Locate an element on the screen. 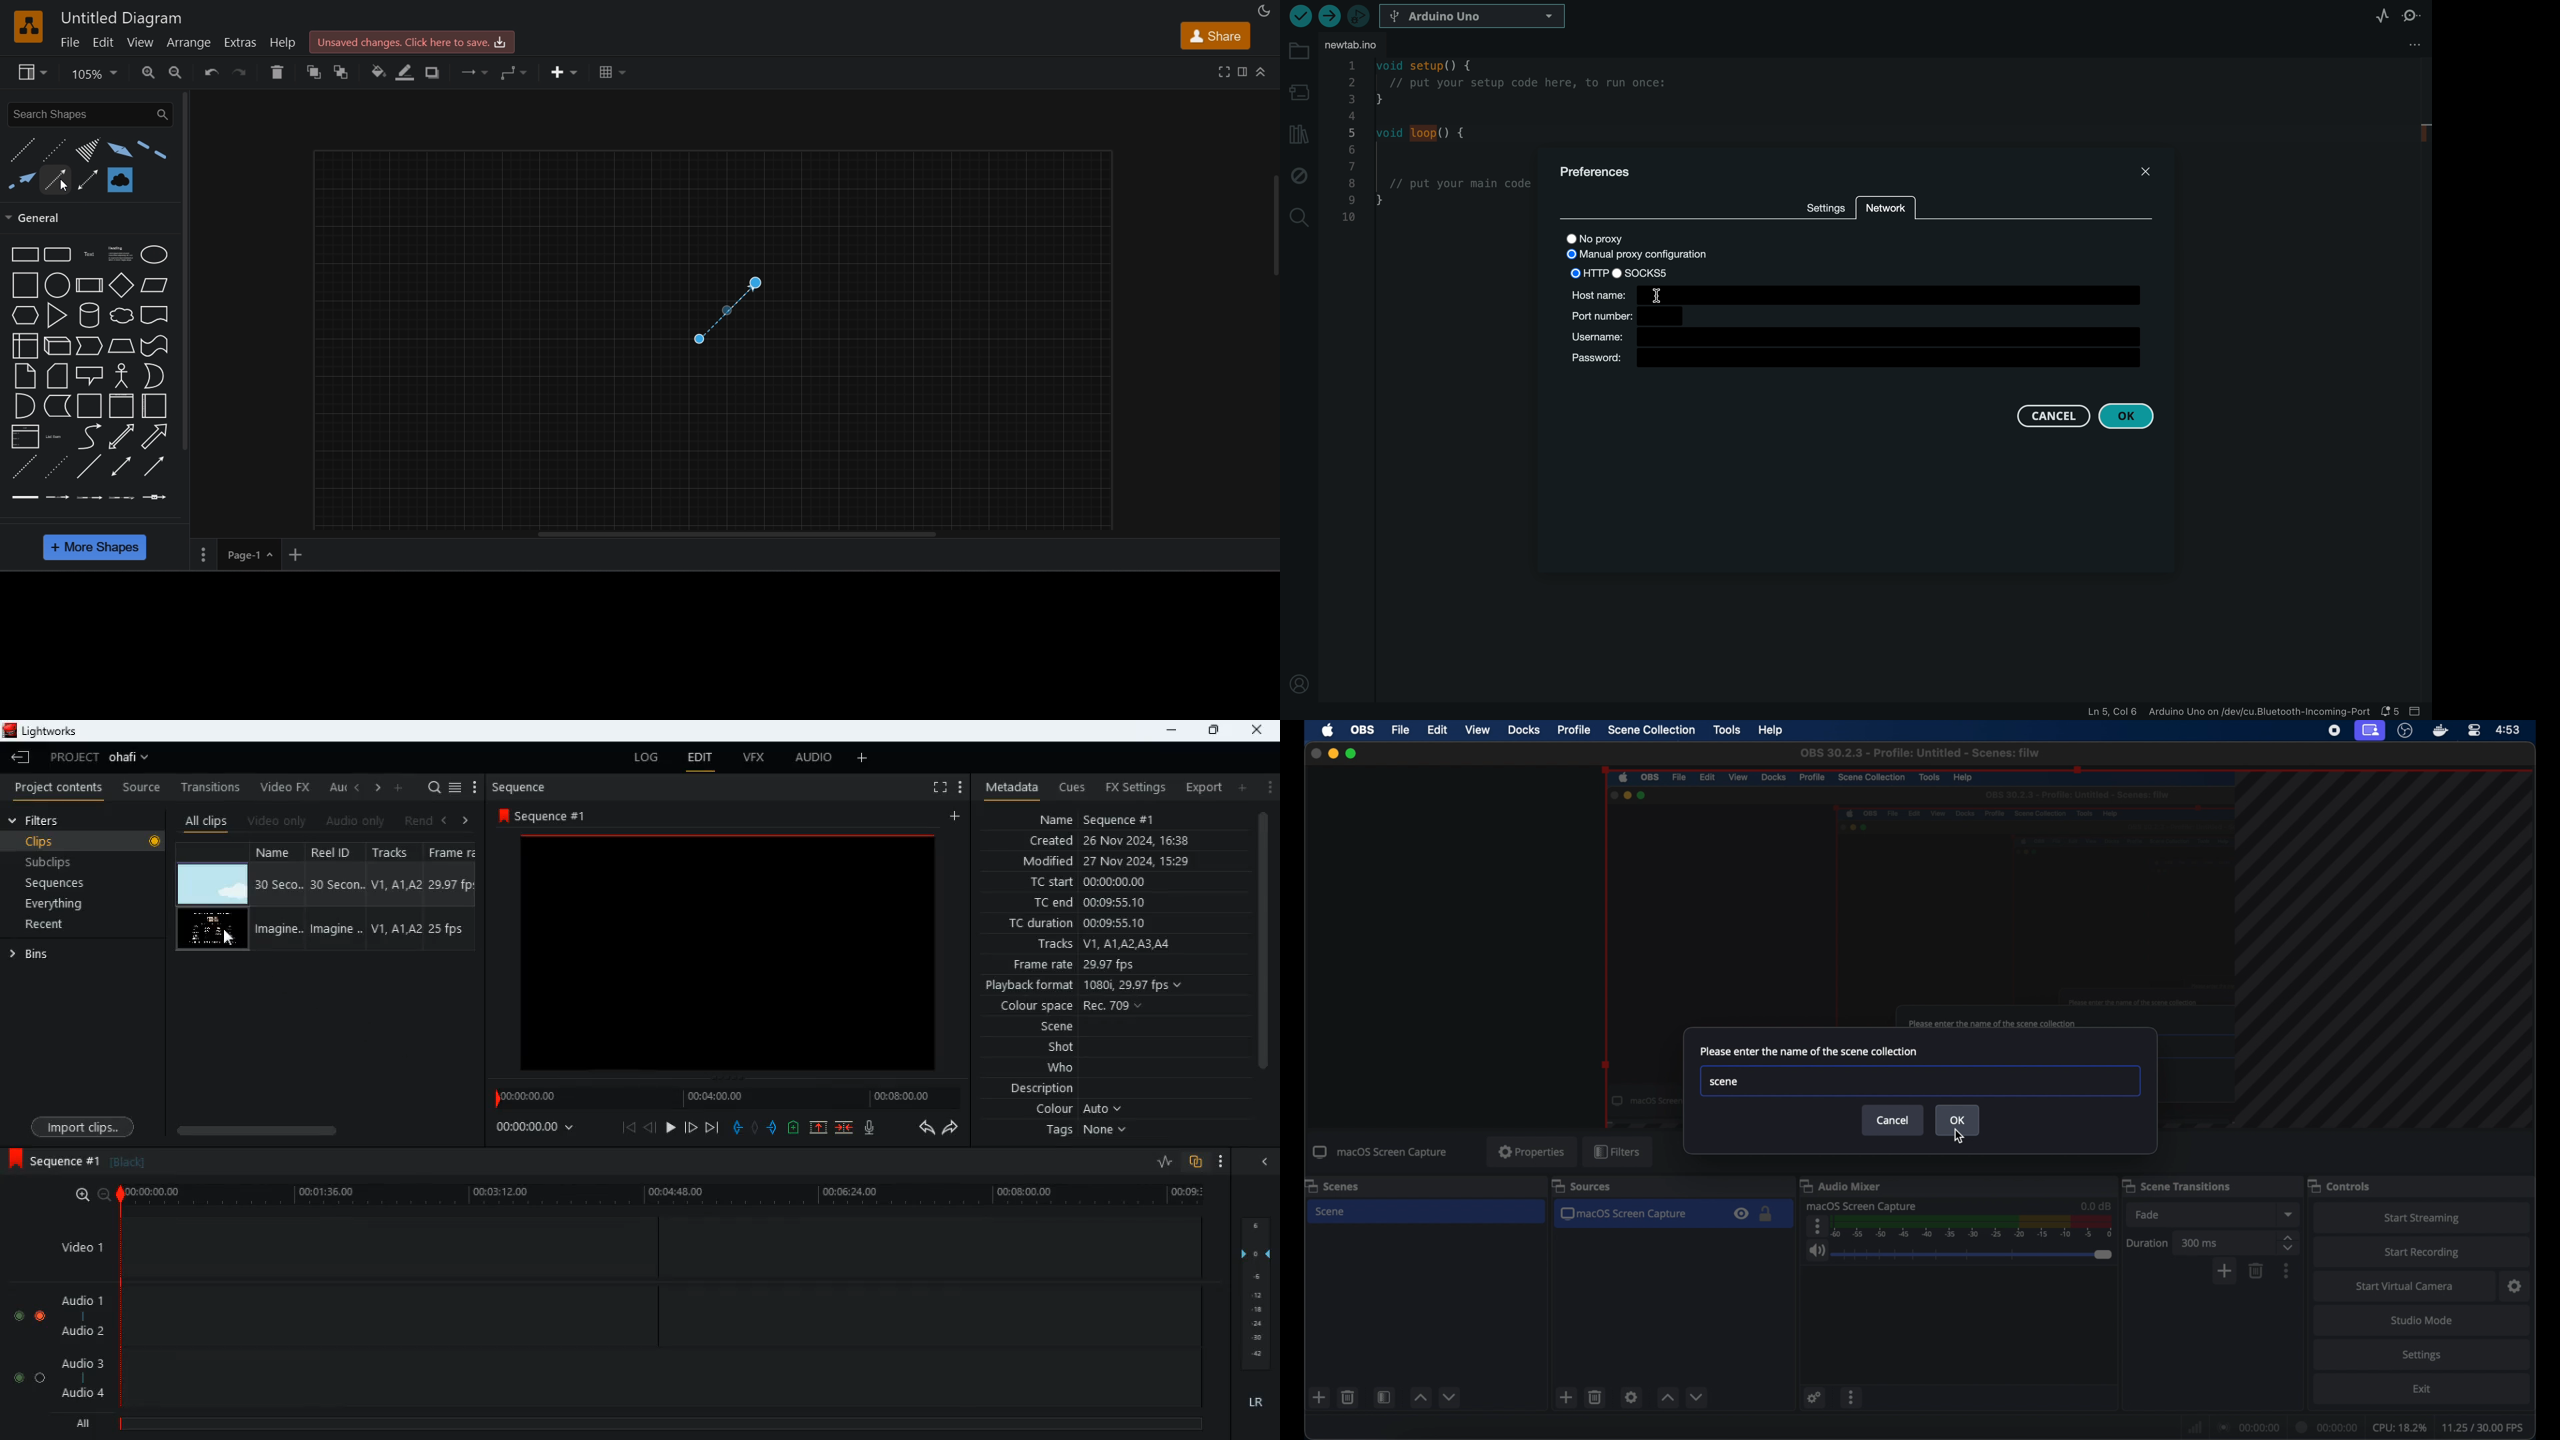  scroll is located at coordinates (1262, 951).